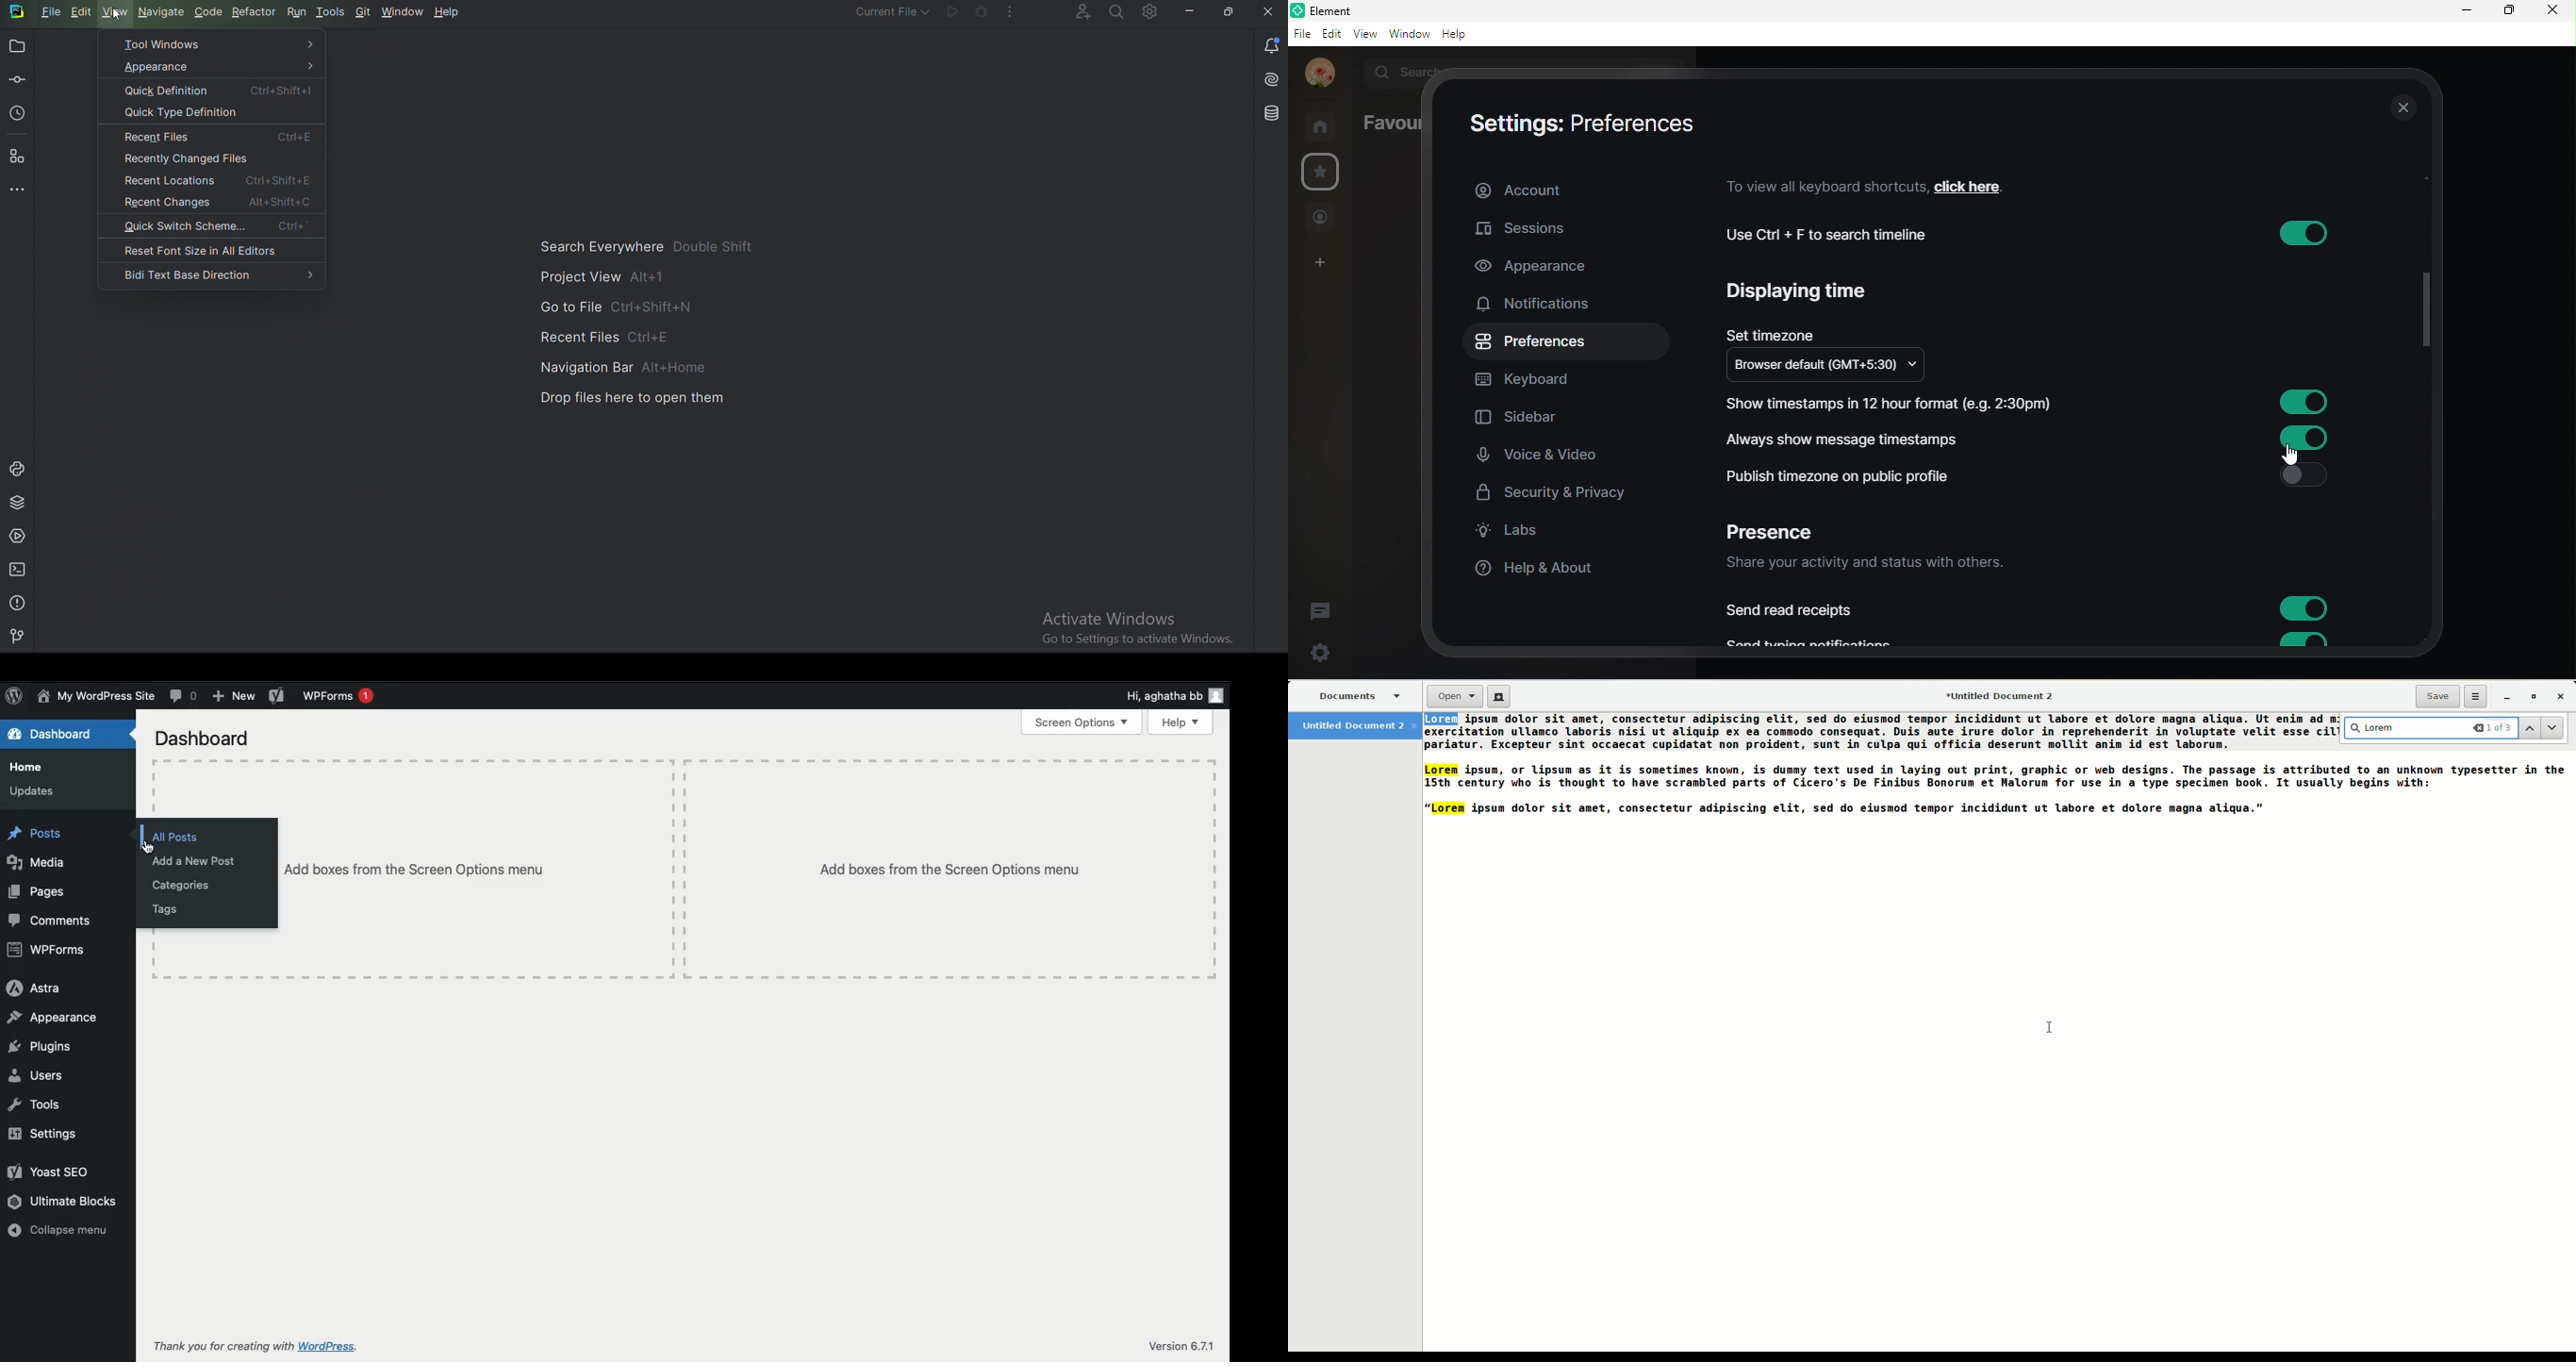 The height and width of the screenshot is (1372, 2576). Describe the element at coordinates (2306, 438) in the screenshot. I see `Toggled the visibility of message ` at that location.